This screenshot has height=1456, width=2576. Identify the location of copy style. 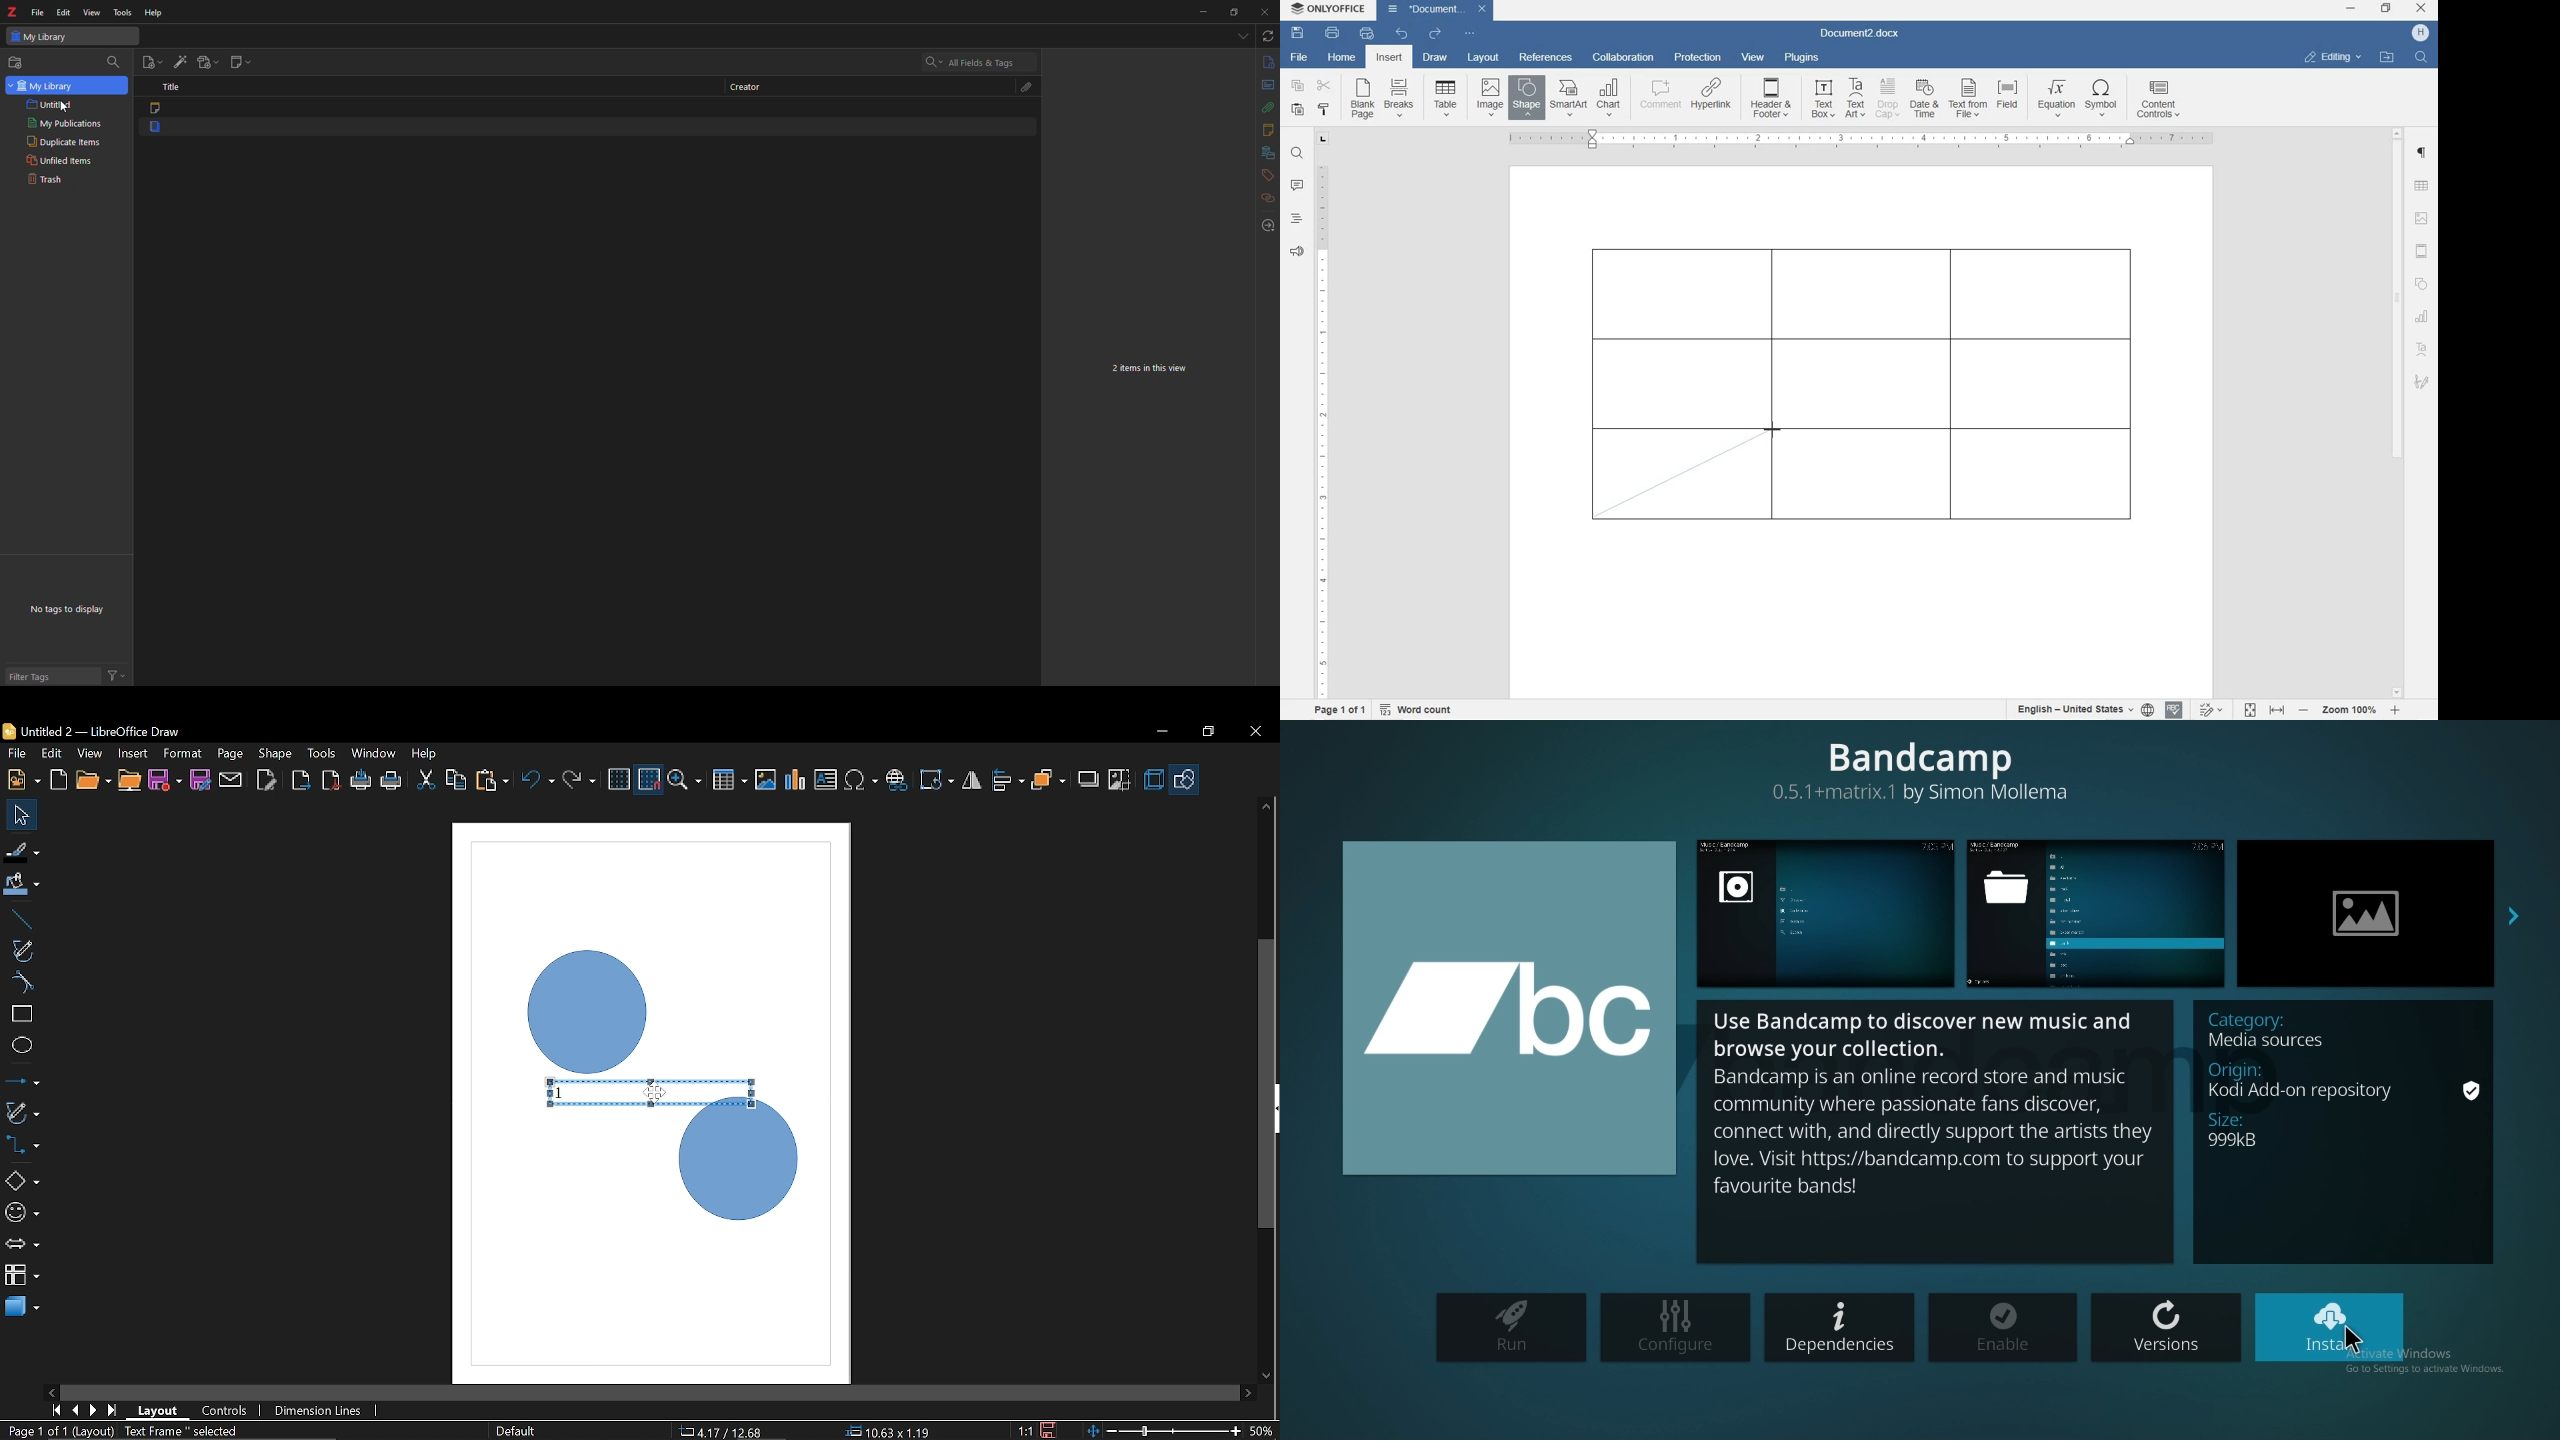
(1324, 110).